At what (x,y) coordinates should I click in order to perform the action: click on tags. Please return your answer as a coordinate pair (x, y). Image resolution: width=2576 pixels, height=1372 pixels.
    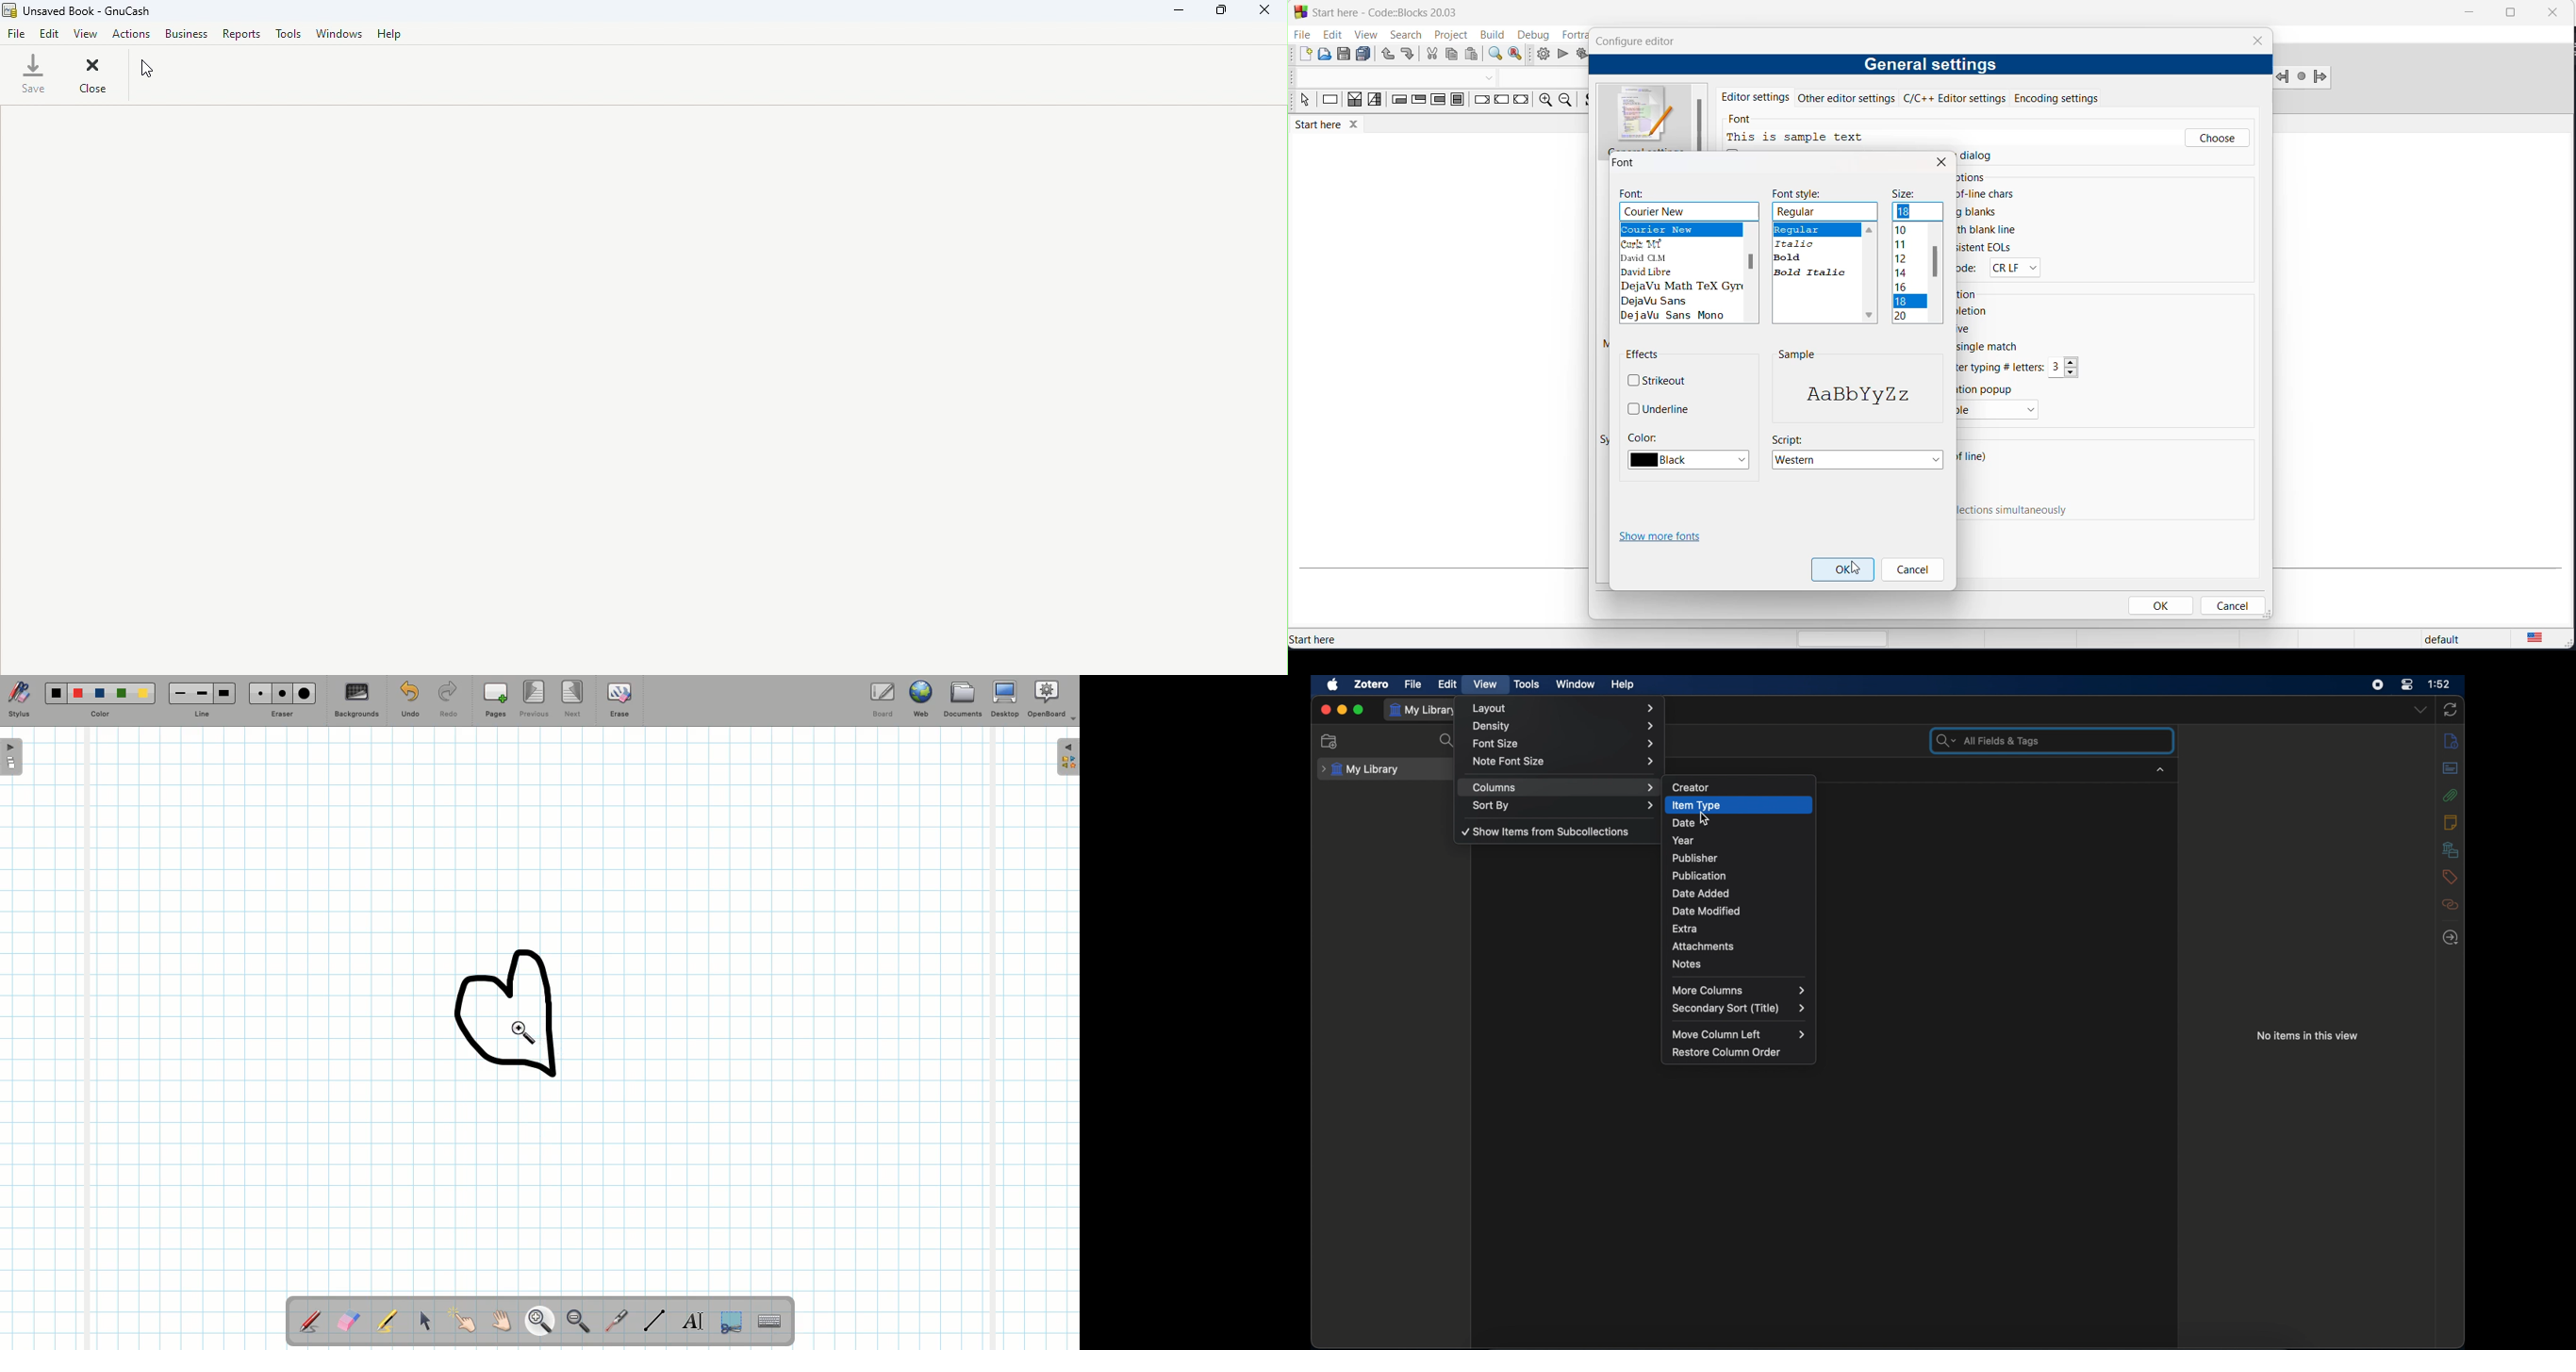
    Looking at the image, I should click on (2449, 877).